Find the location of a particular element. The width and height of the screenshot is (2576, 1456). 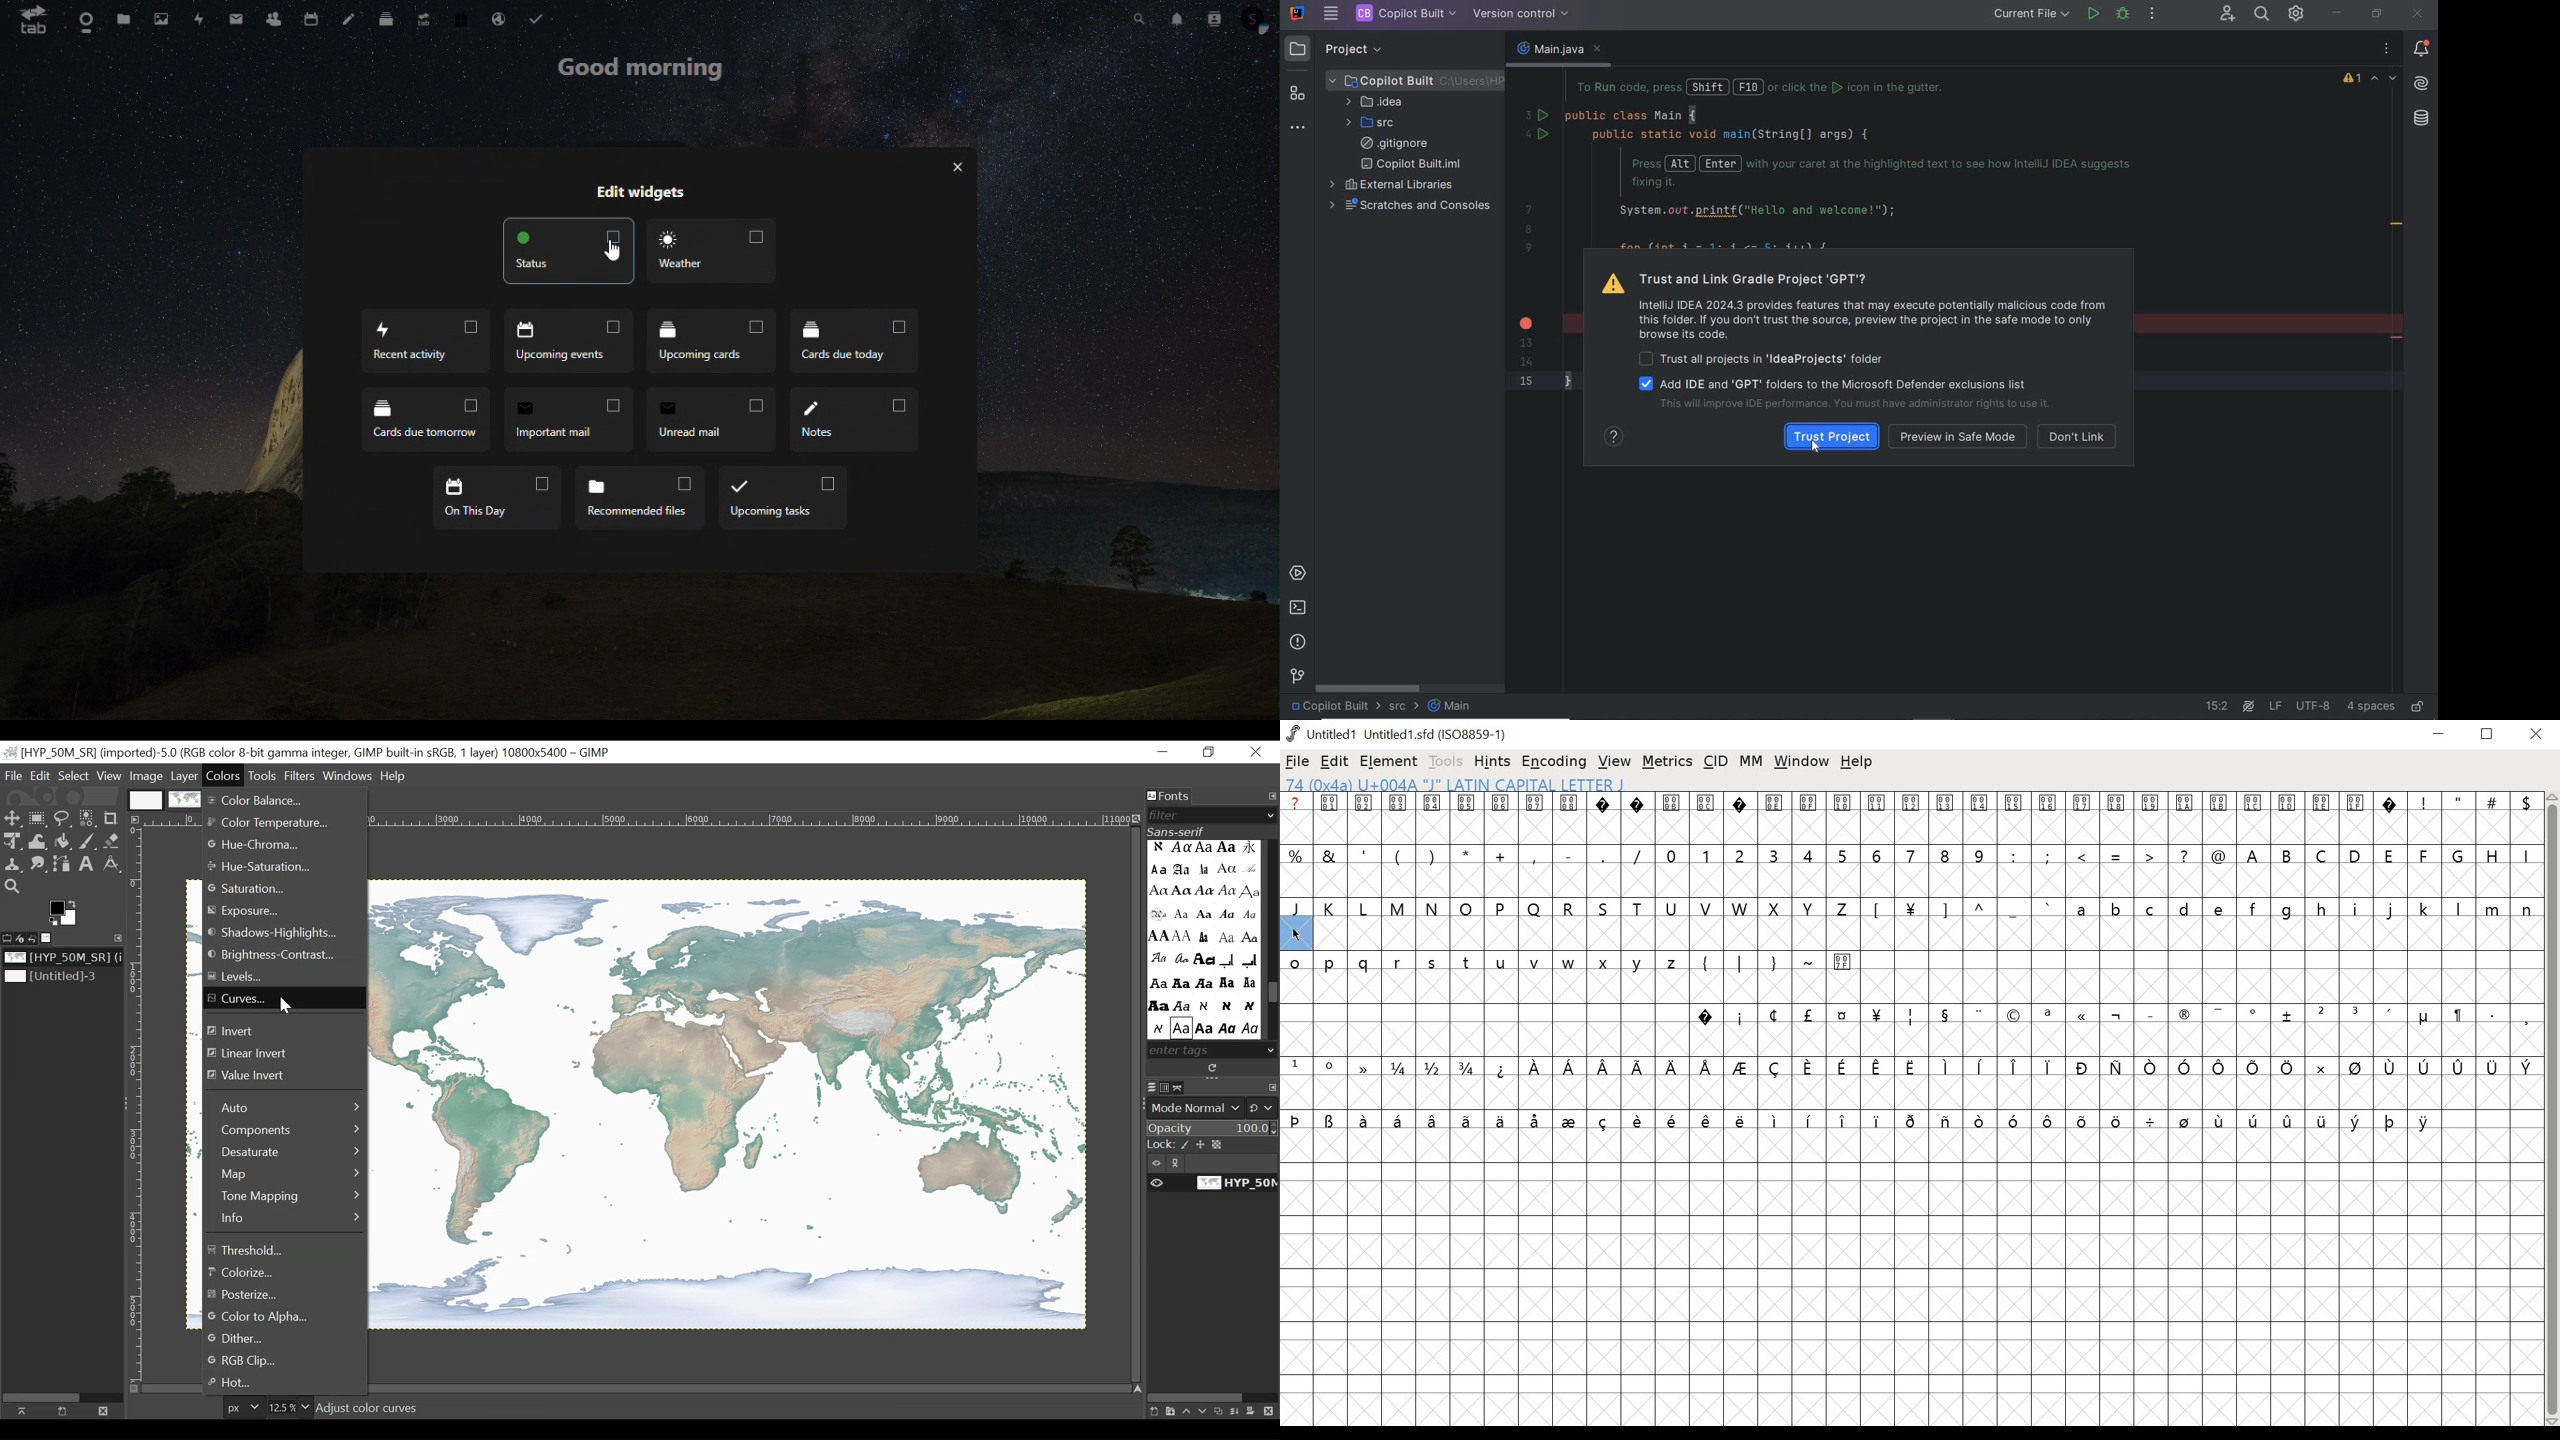

ELEMENT is located at coordinates (1390, 762).